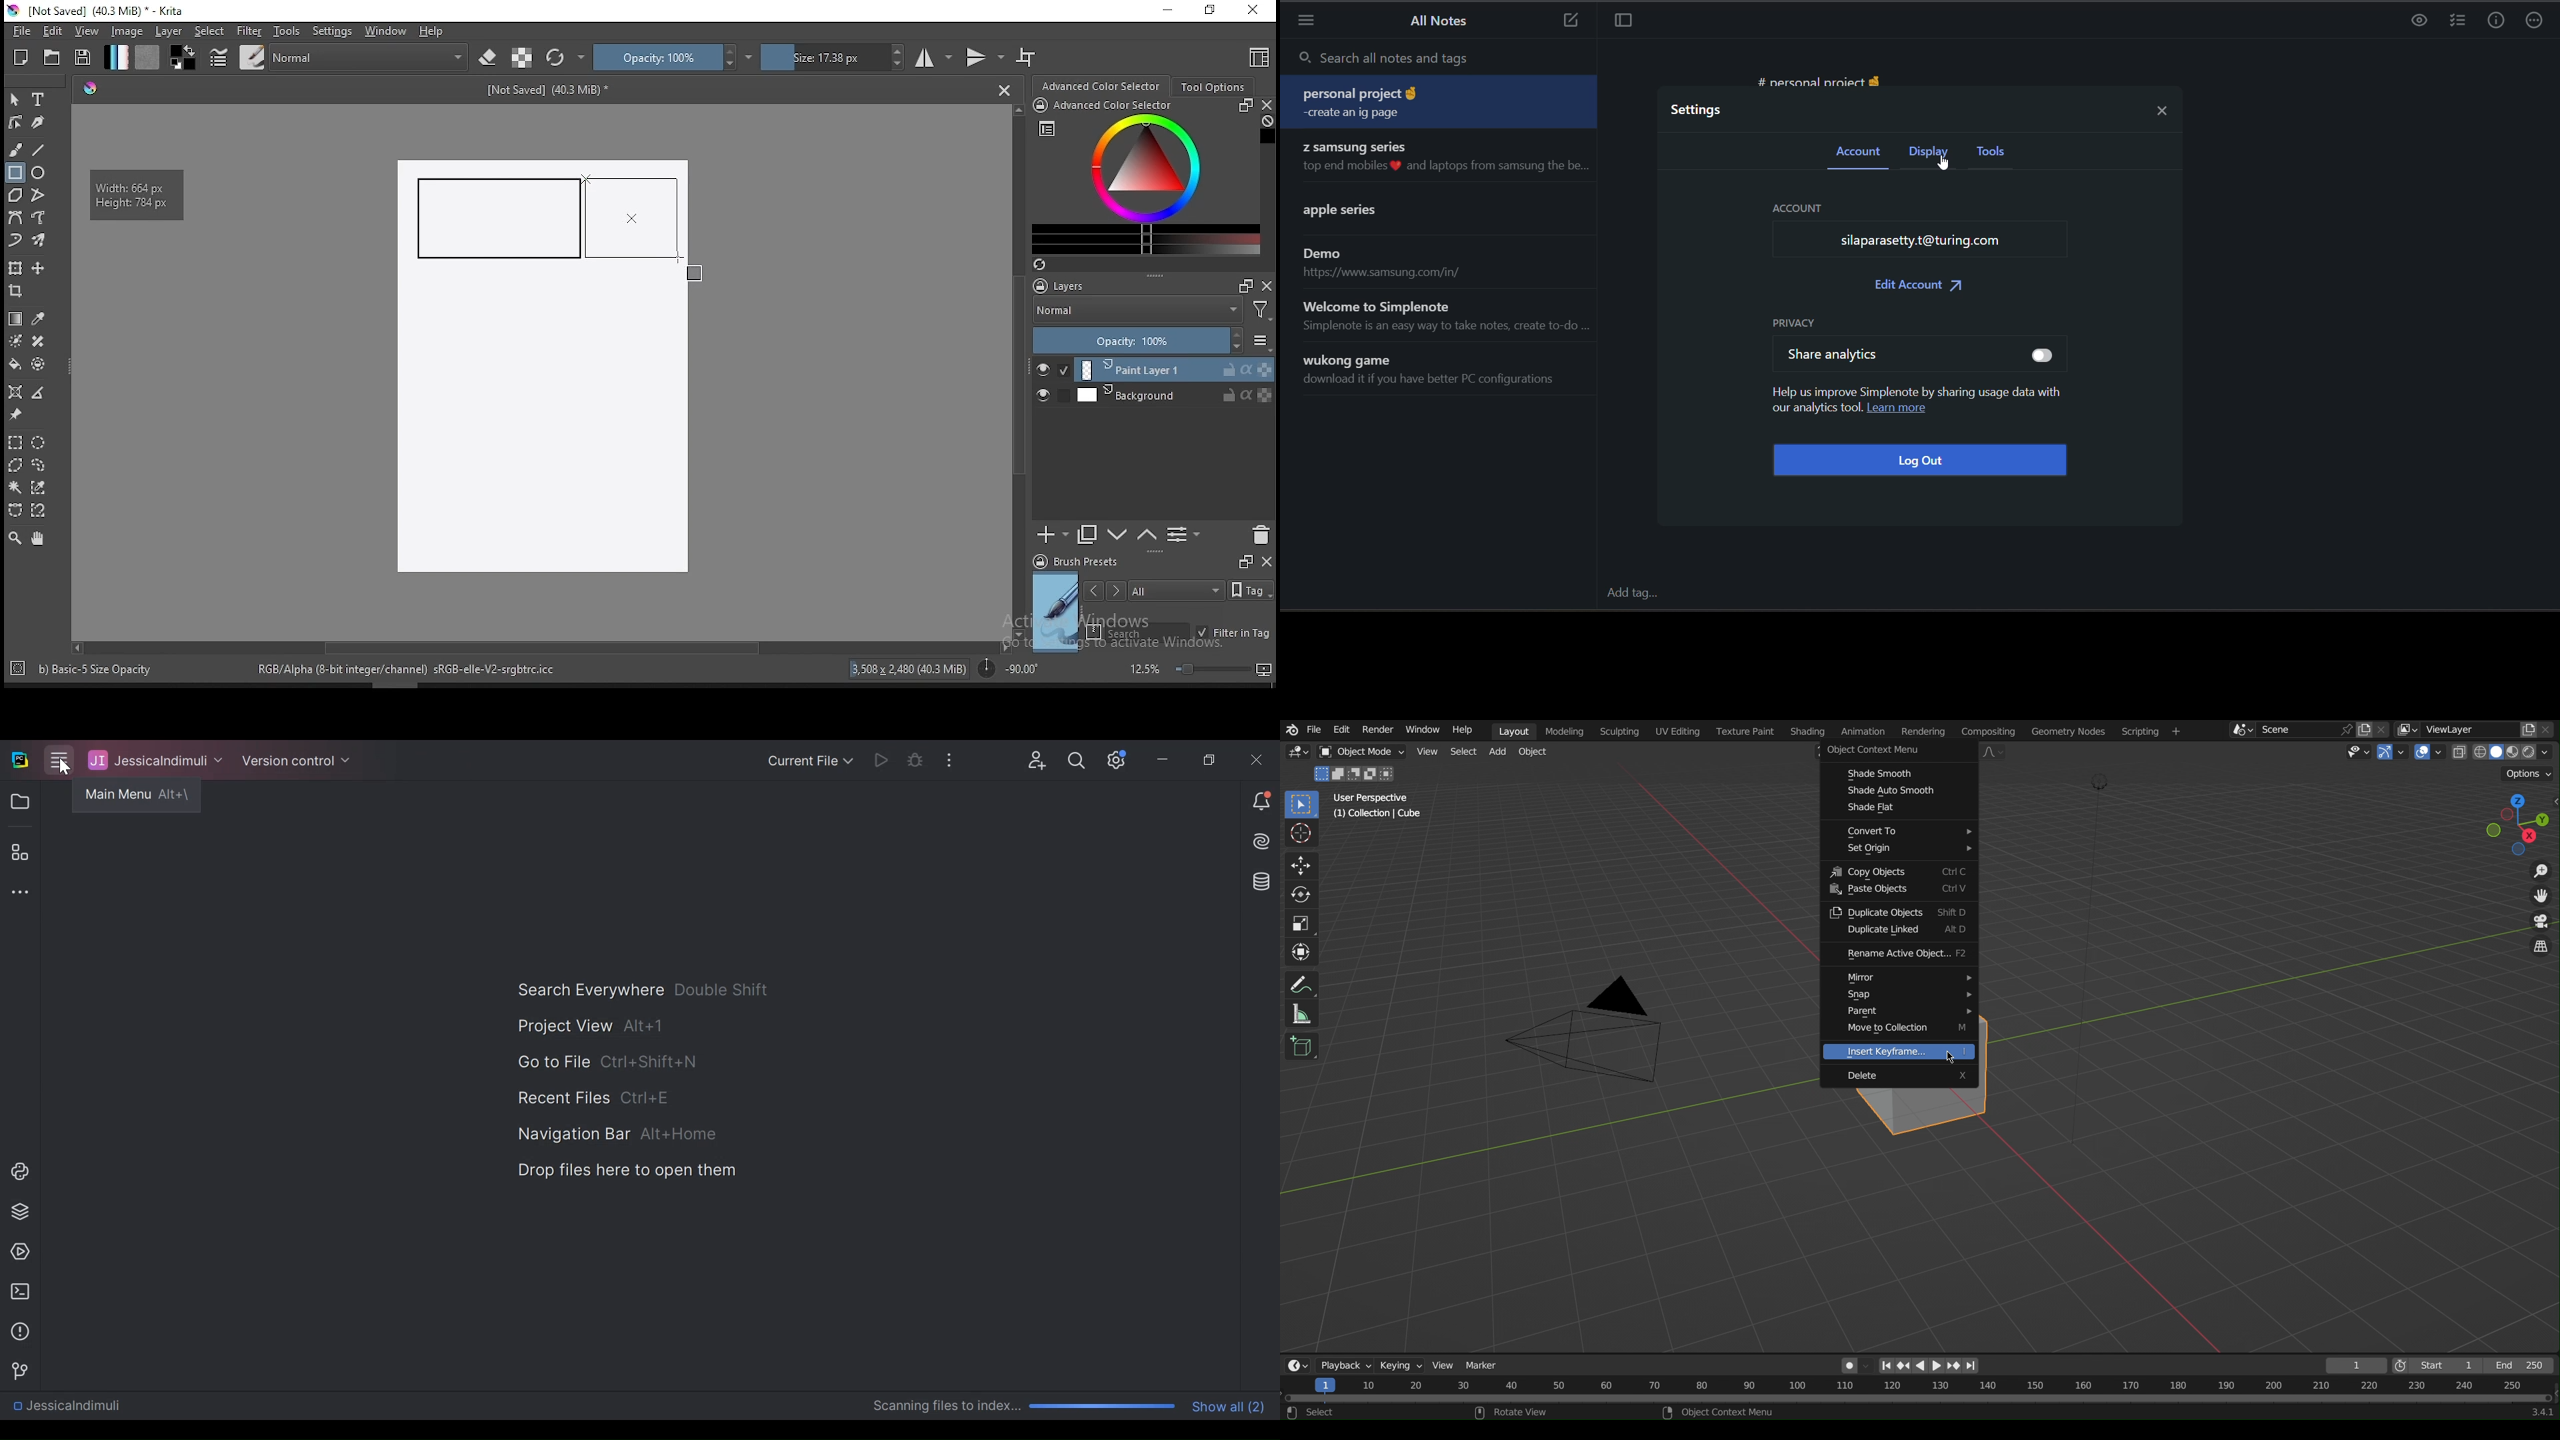  I want to click on note title and preview, so click(1378, 211).